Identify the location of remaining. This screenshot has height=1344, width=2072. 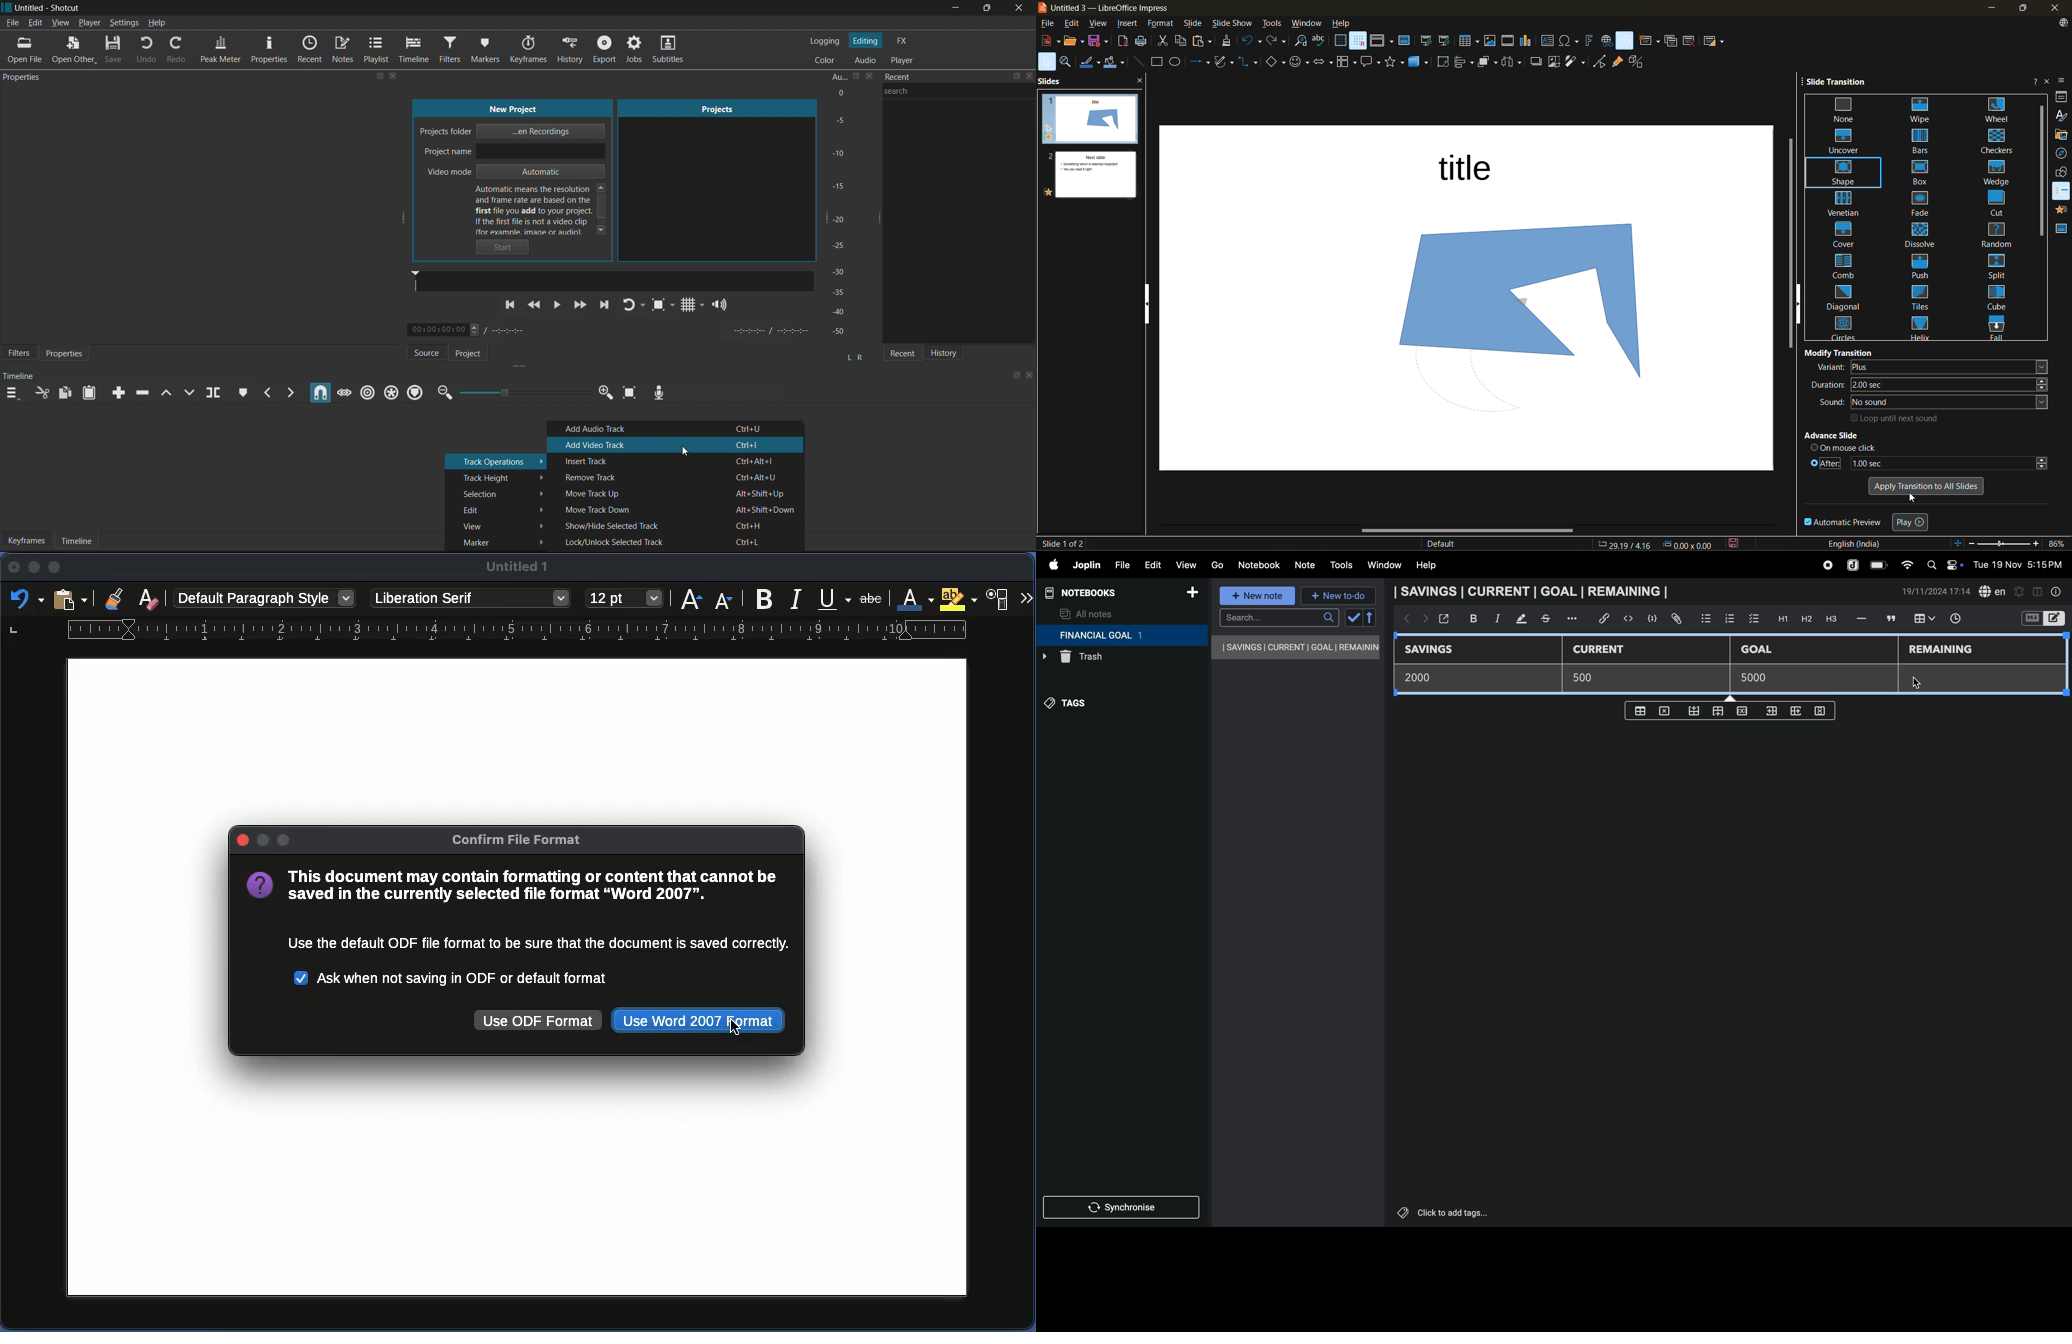
(1942, 651).